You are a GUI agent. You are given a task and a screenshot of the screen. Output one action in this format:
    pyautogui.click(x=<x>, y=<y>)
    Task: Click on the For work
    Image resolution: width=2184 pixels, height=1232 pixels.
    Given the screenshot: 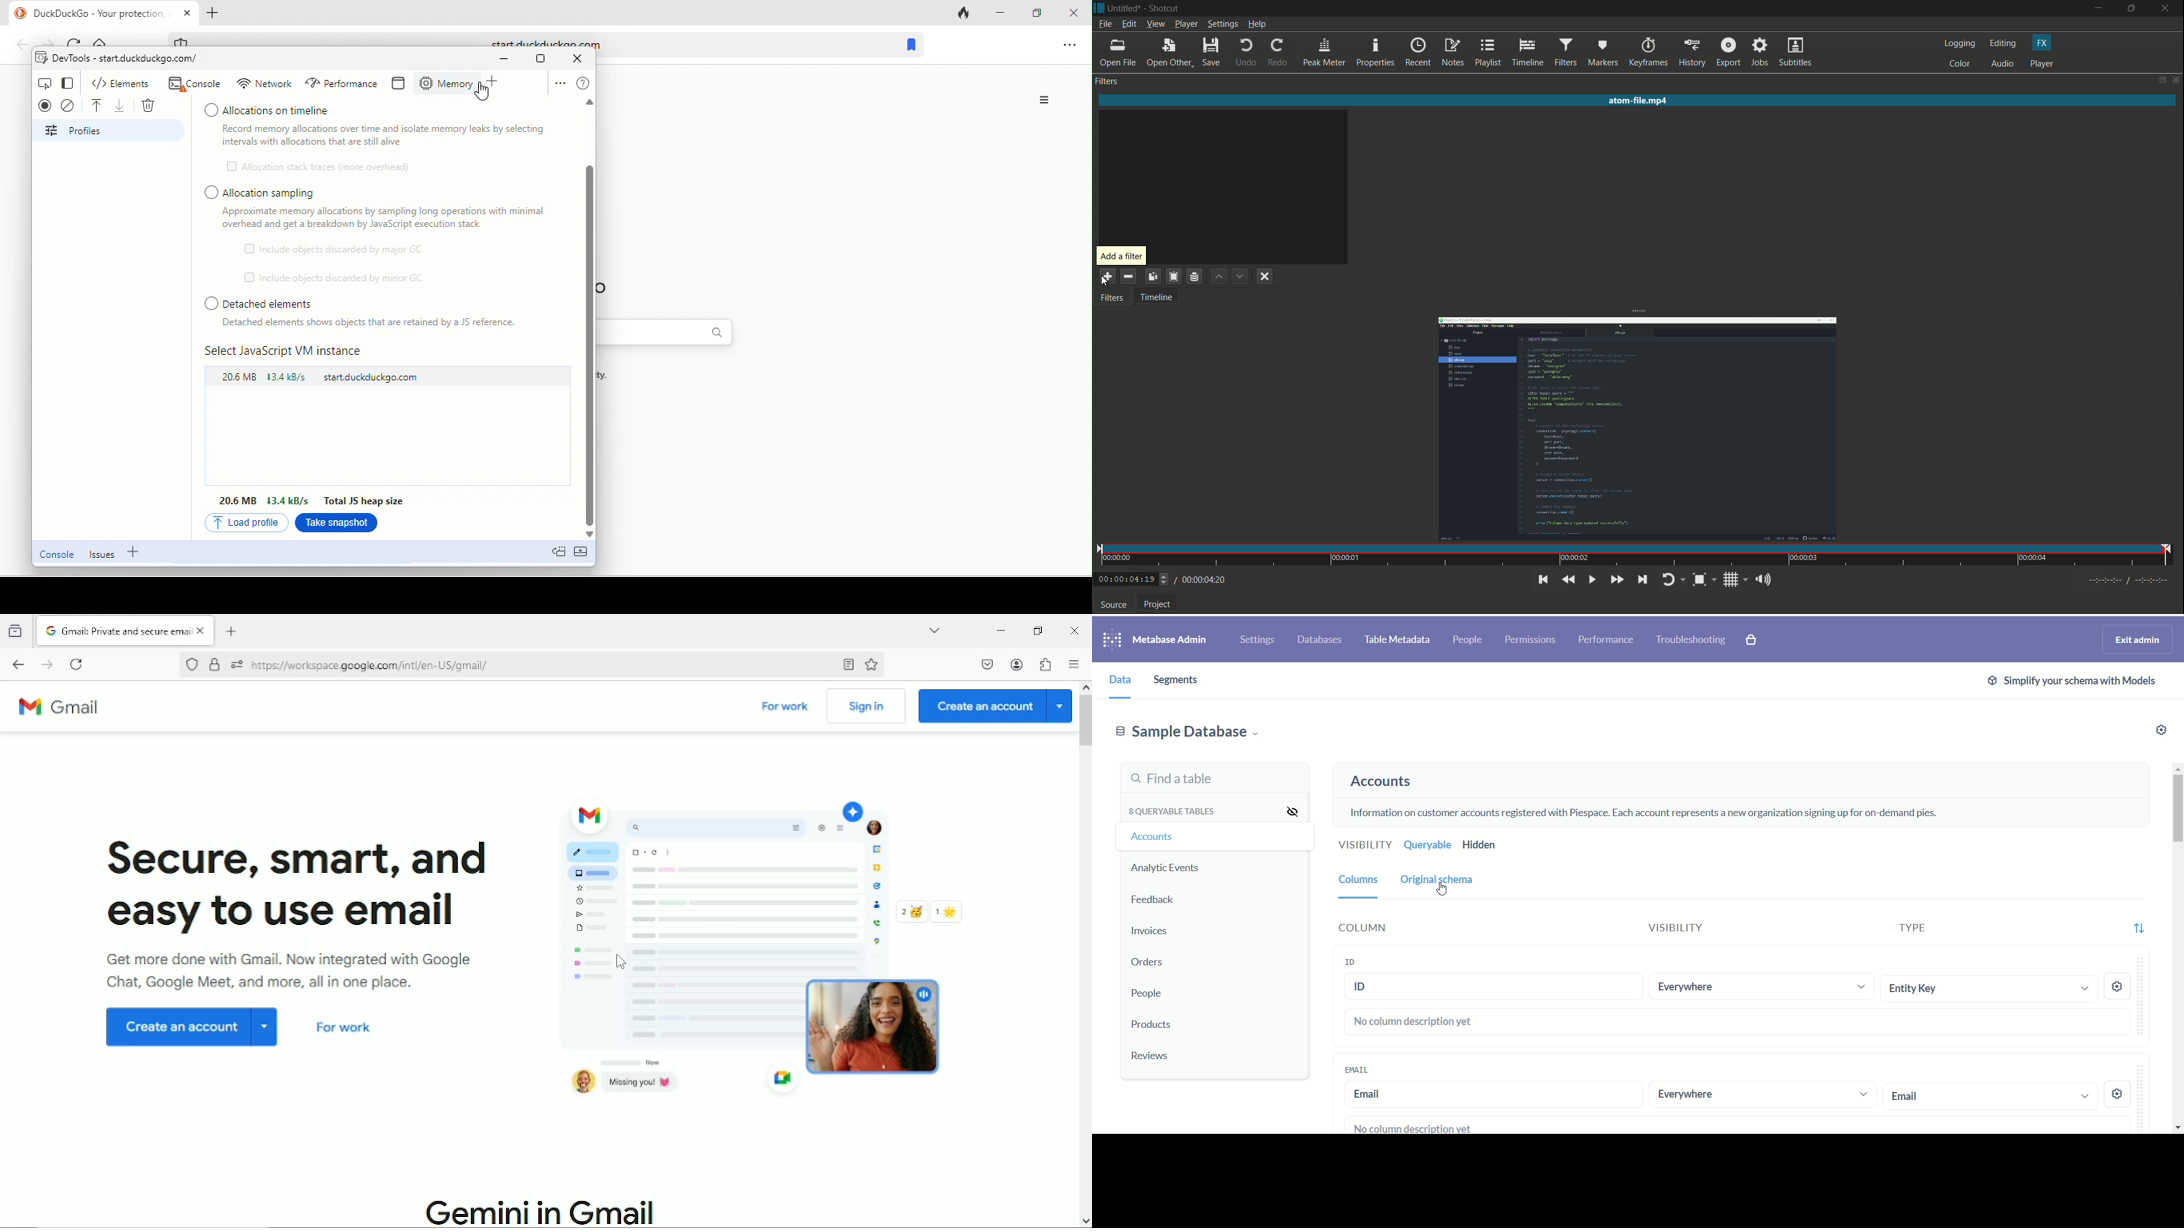 What is the action you would take?
    pyautogui.click(x=344, y=1031)
    